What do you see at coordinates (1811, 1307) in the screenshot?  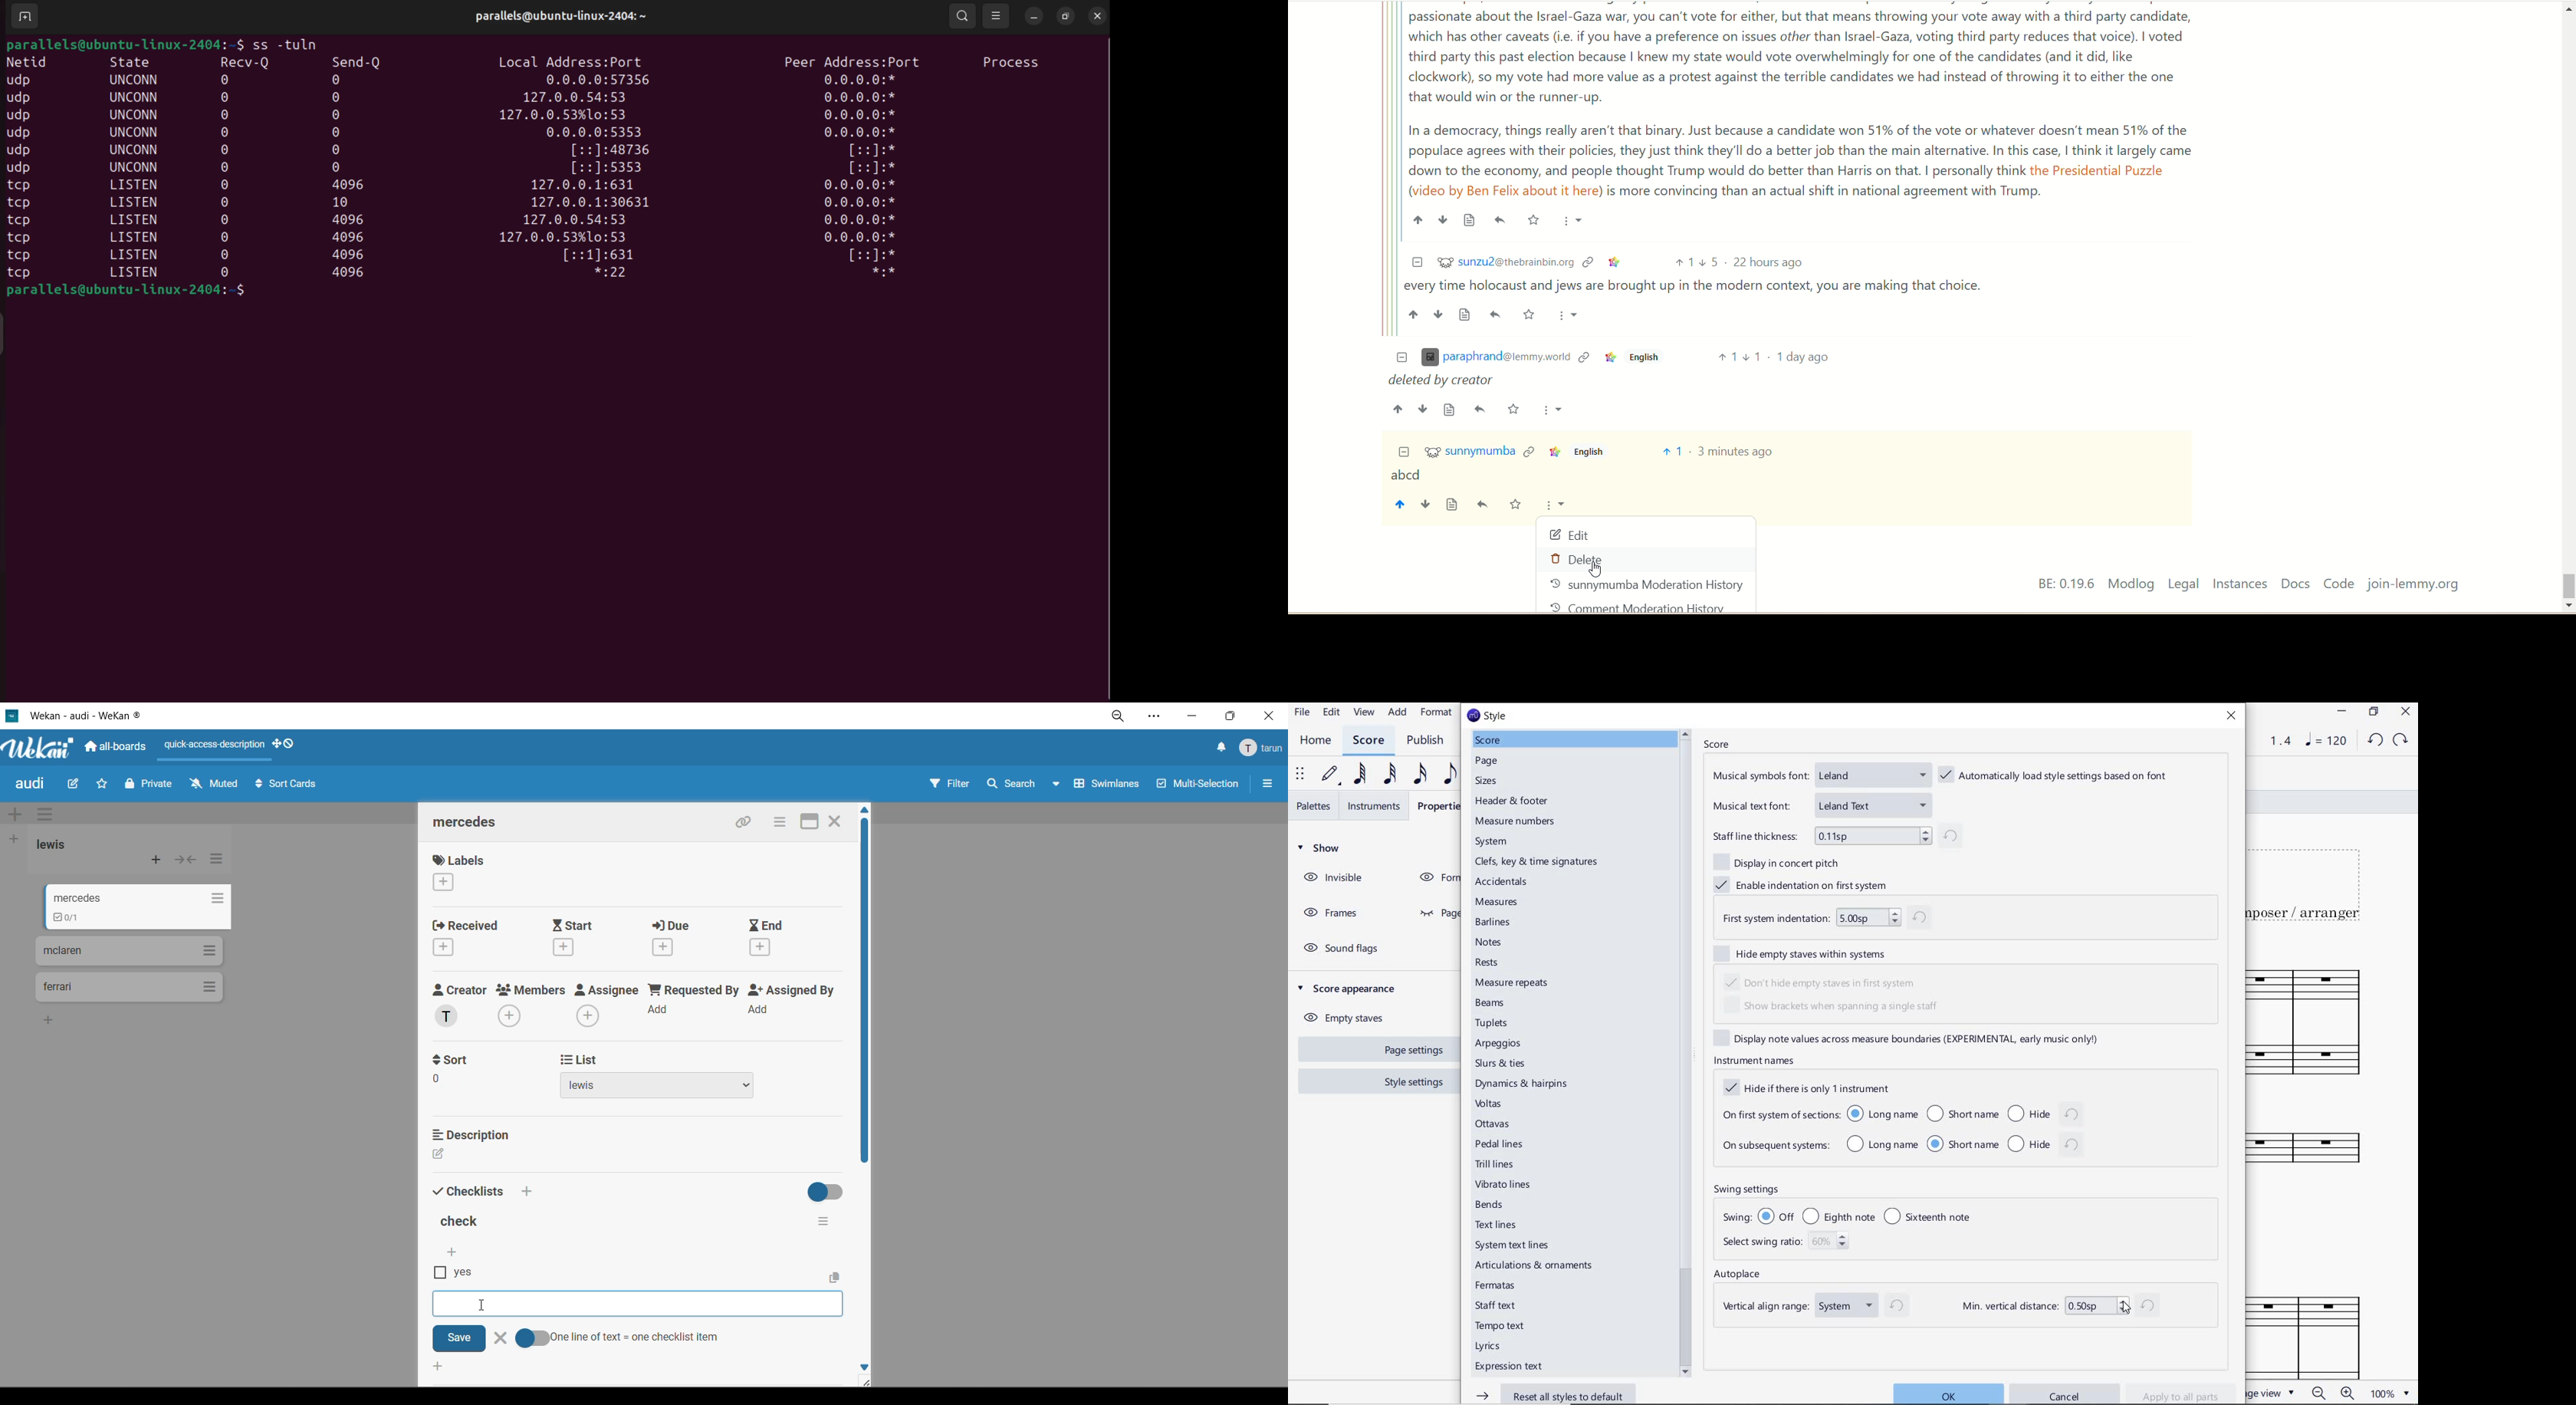 I see `vertical align range` at bounding box center [1811, 1307].